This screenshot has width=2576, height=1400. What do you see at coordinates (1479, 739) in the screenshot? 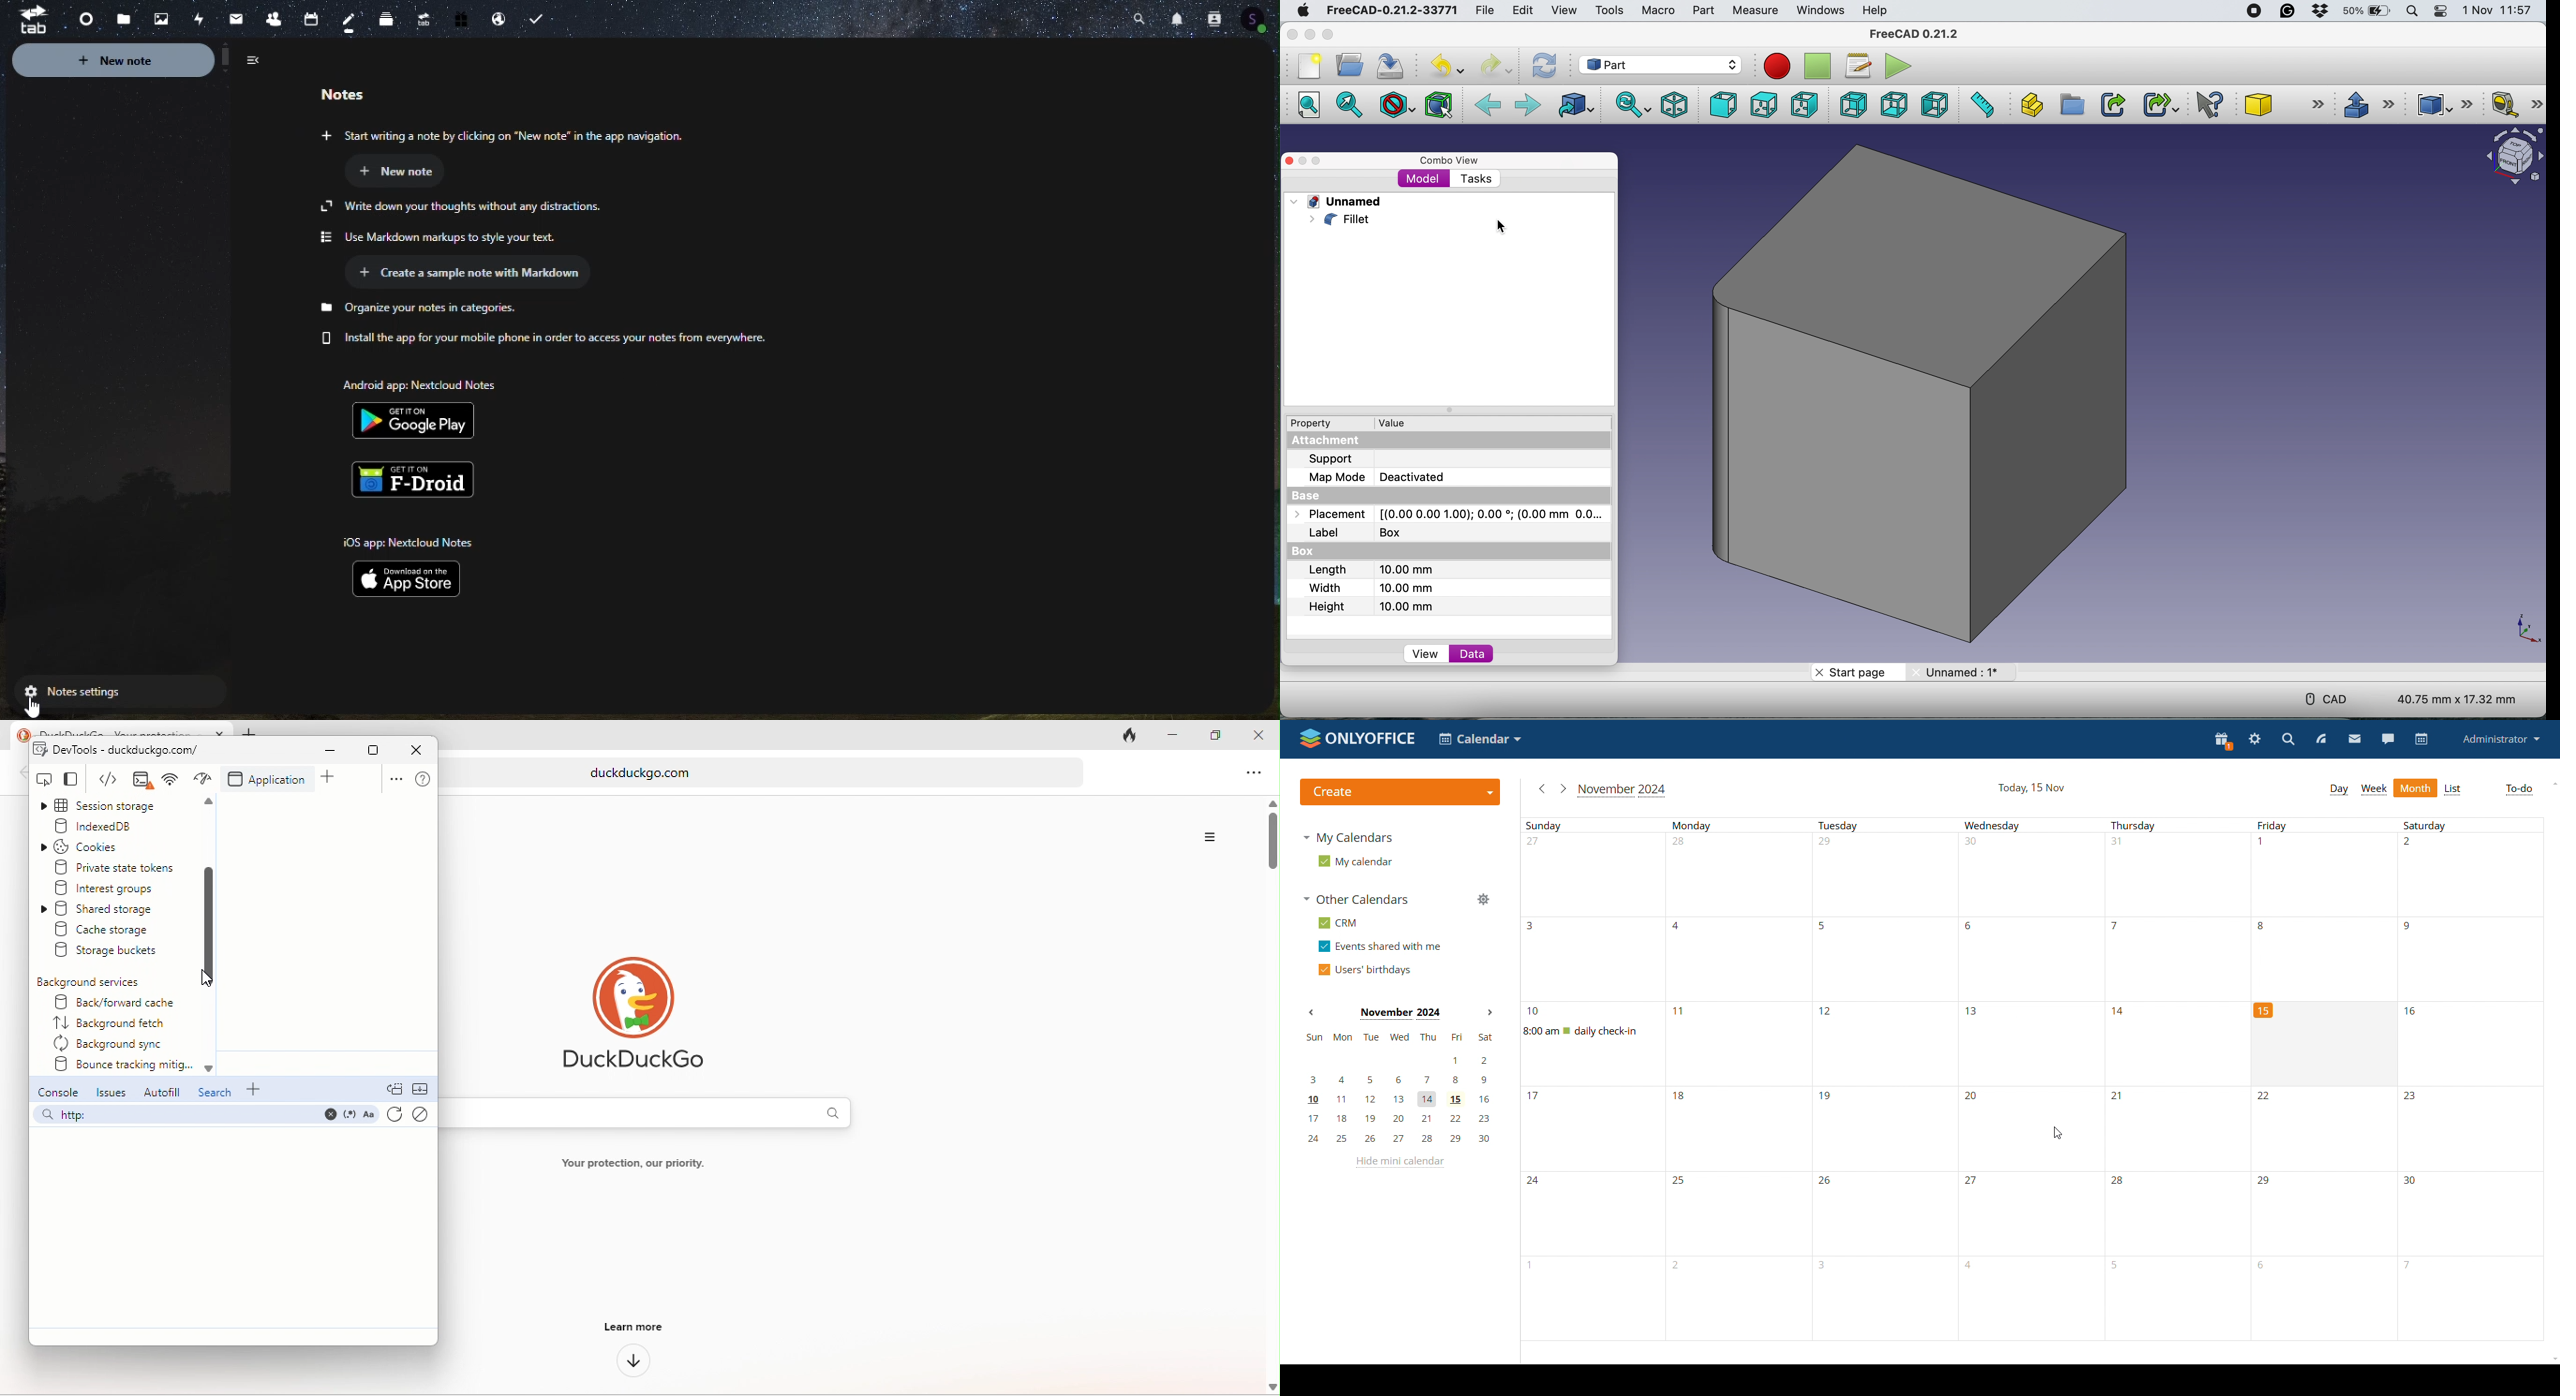
I see `select application` at bounding box center [1479, 739].